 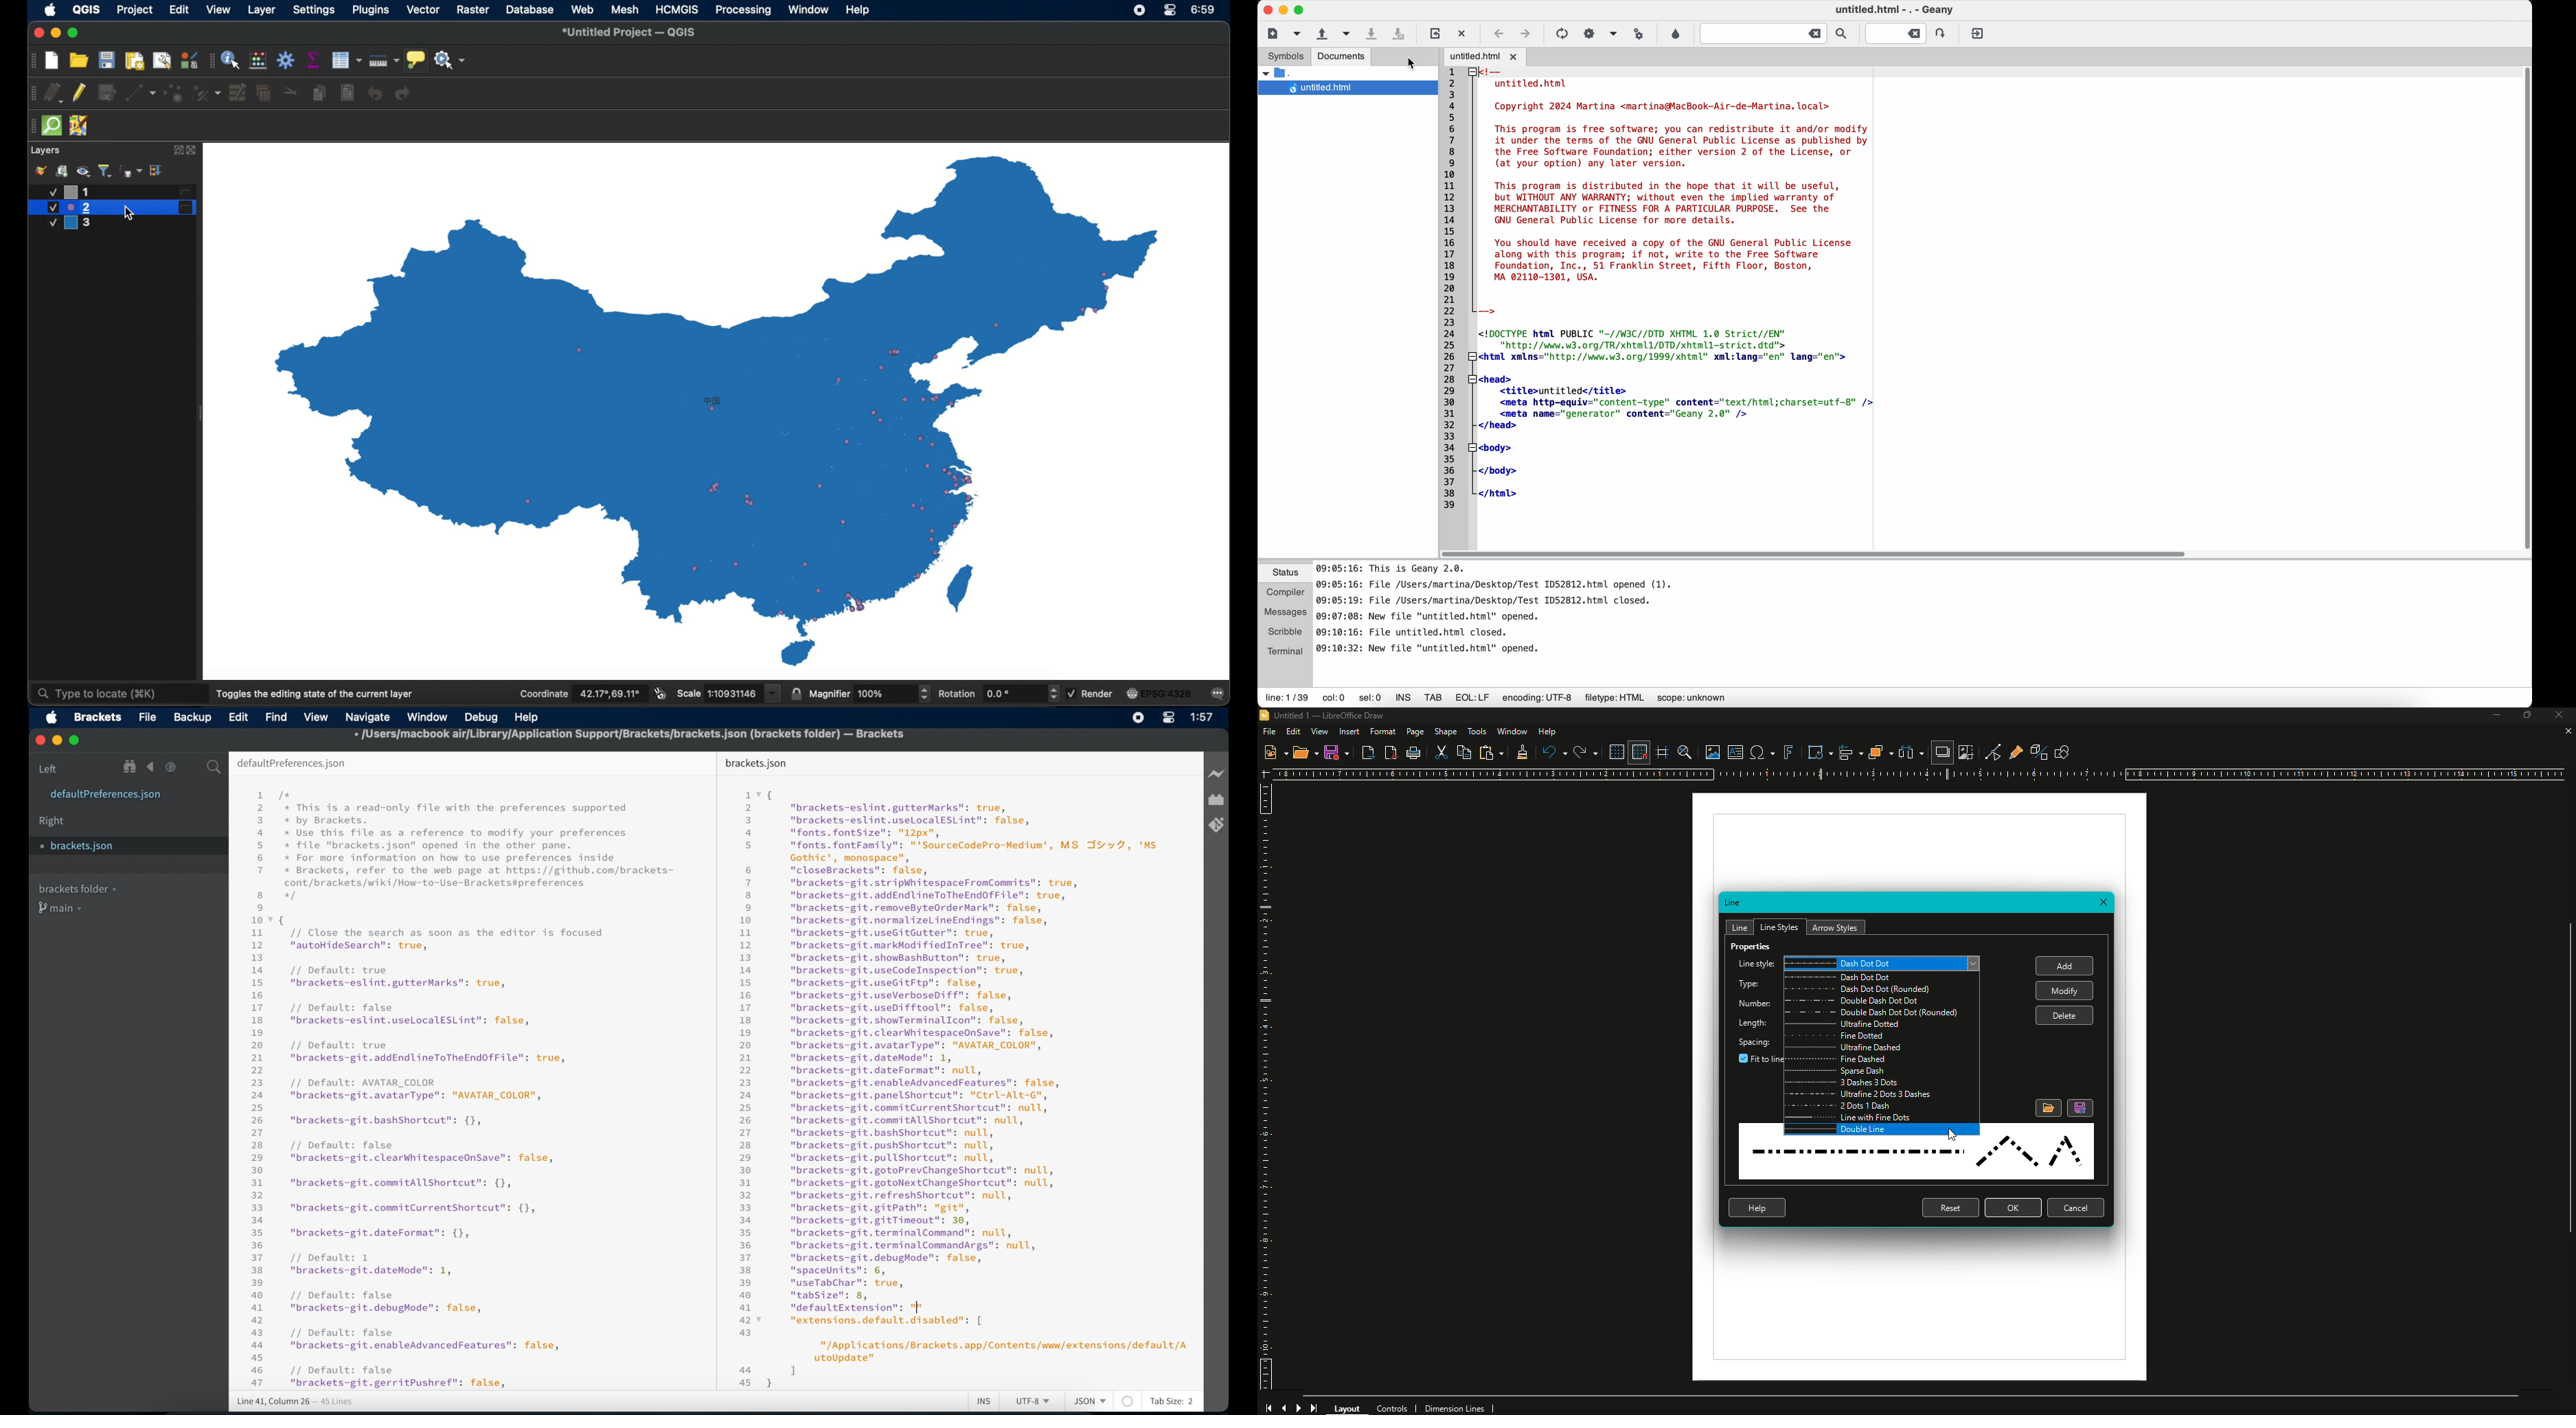 I want to click on Number, so click(x=1755, y=1004).